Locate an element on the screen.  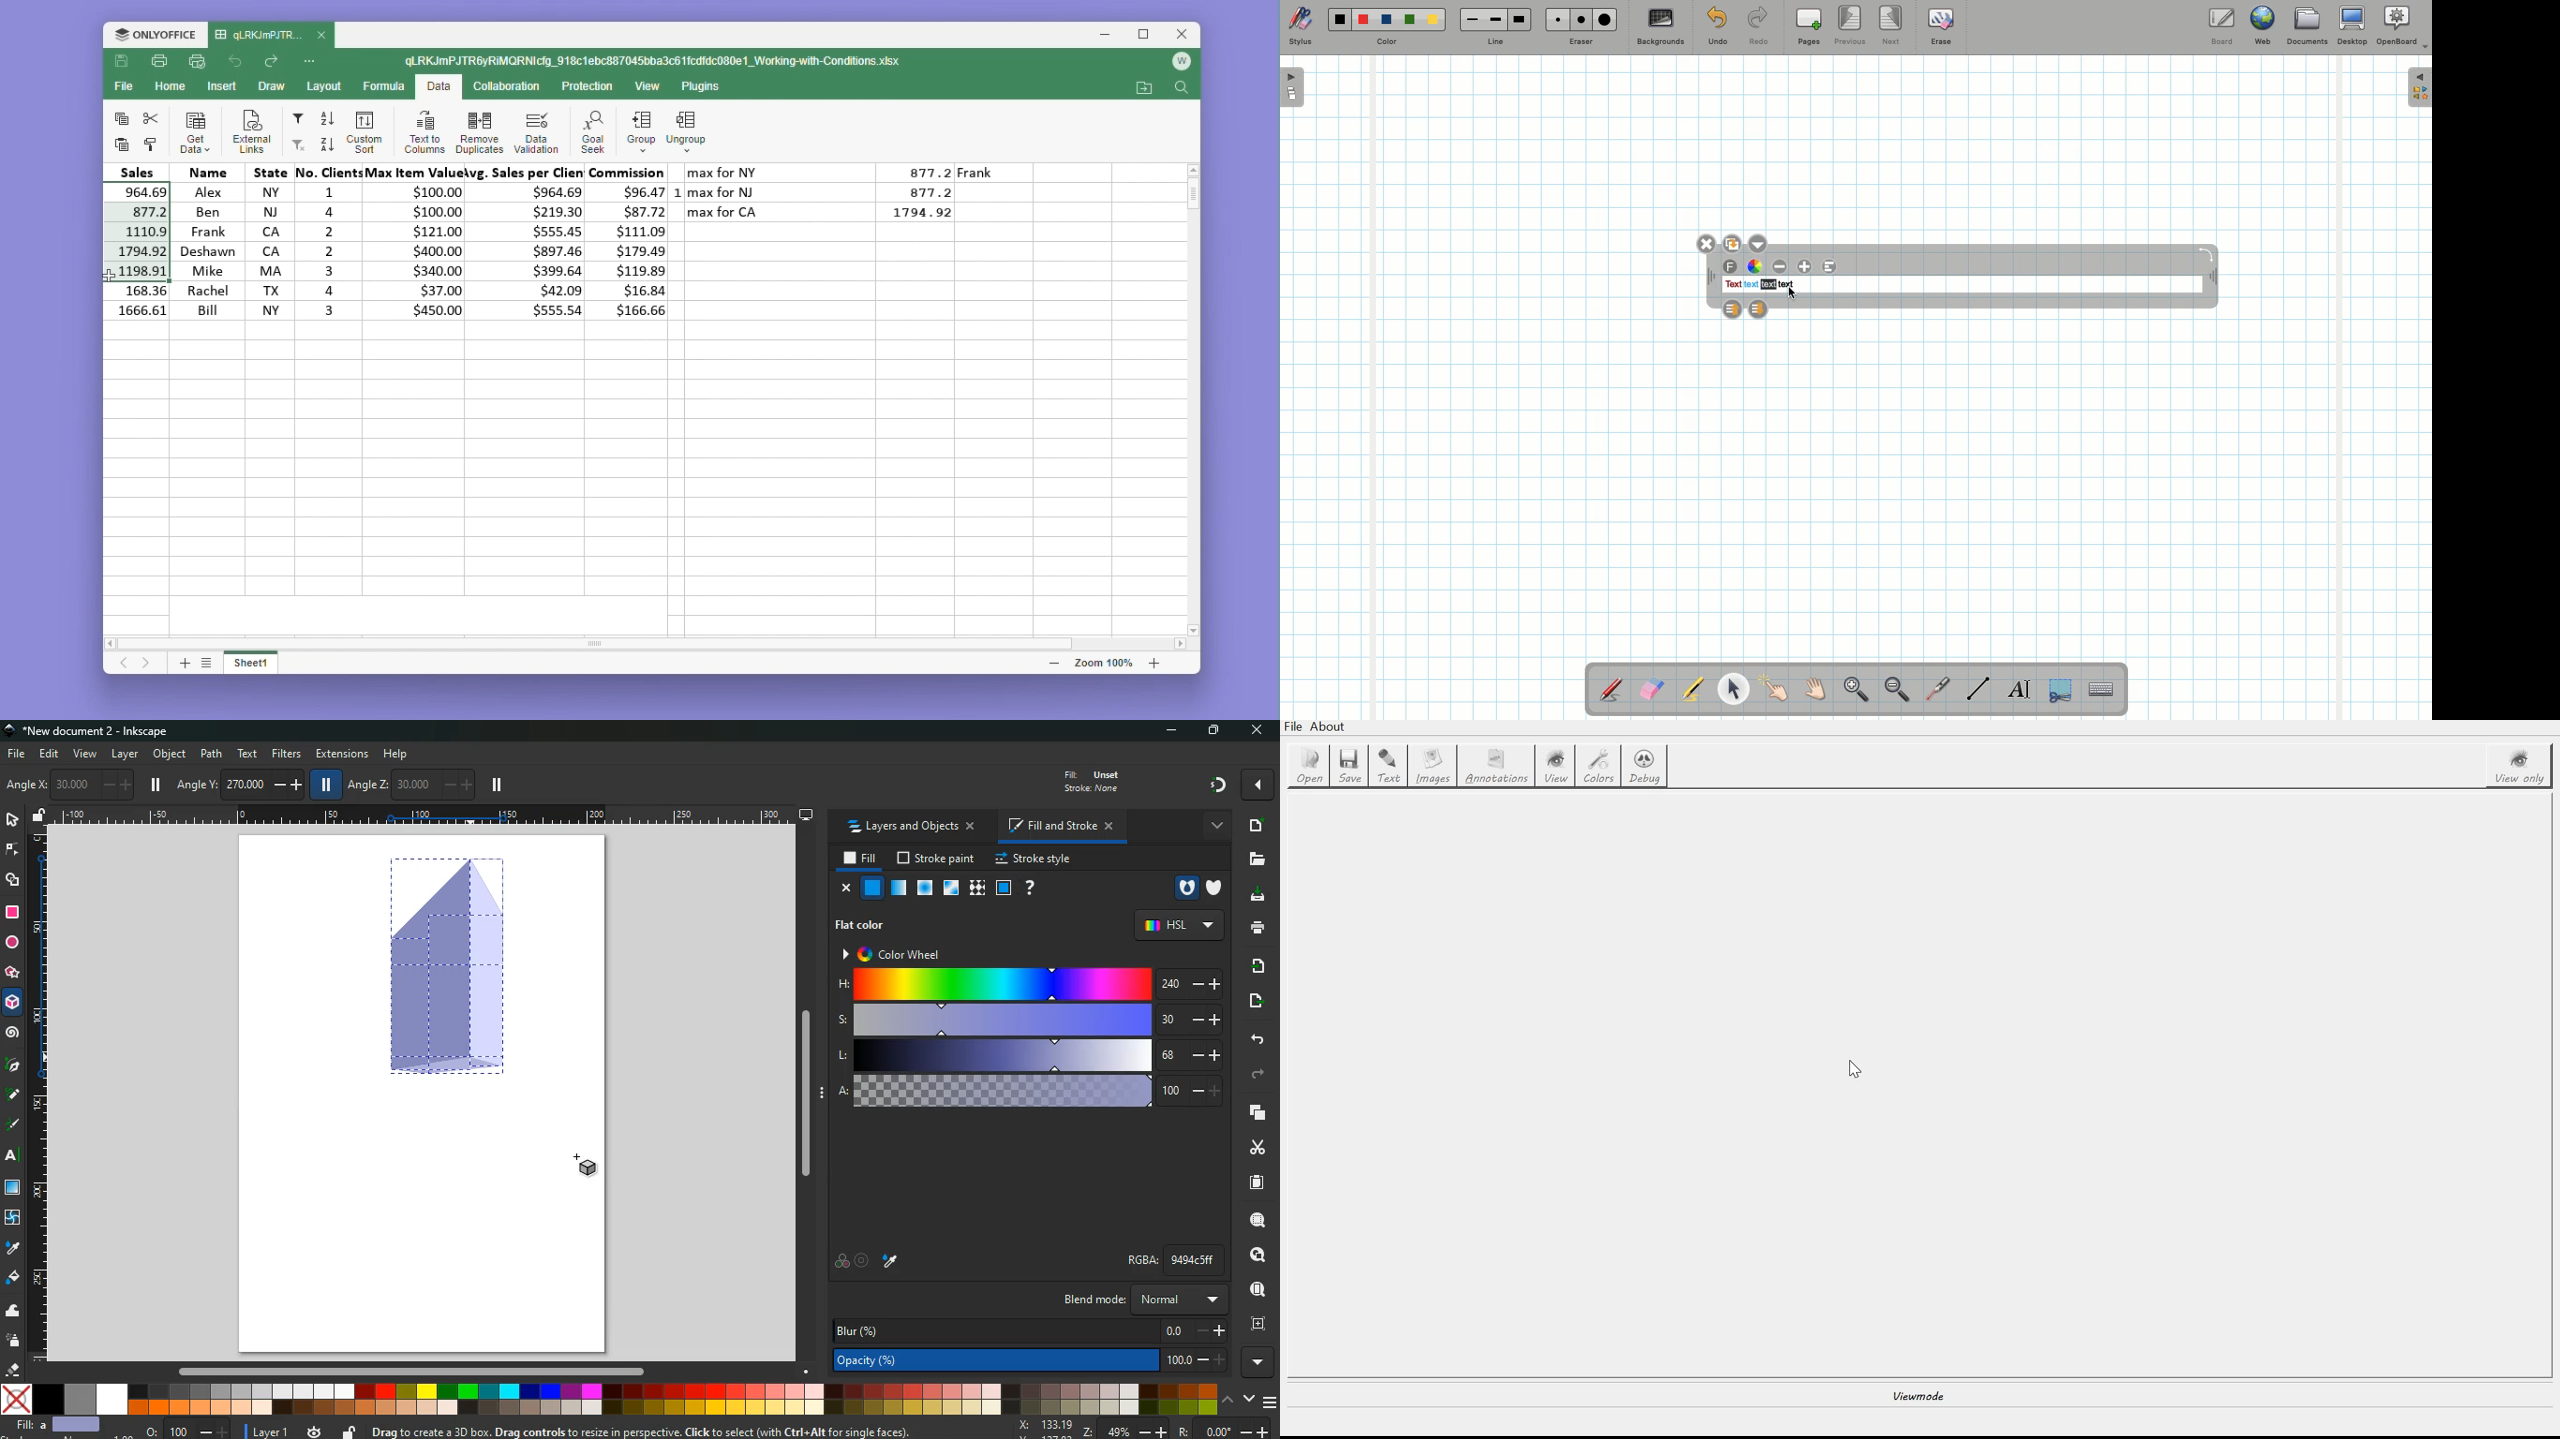
fill and stroke is located at coordinates (1059, 828).